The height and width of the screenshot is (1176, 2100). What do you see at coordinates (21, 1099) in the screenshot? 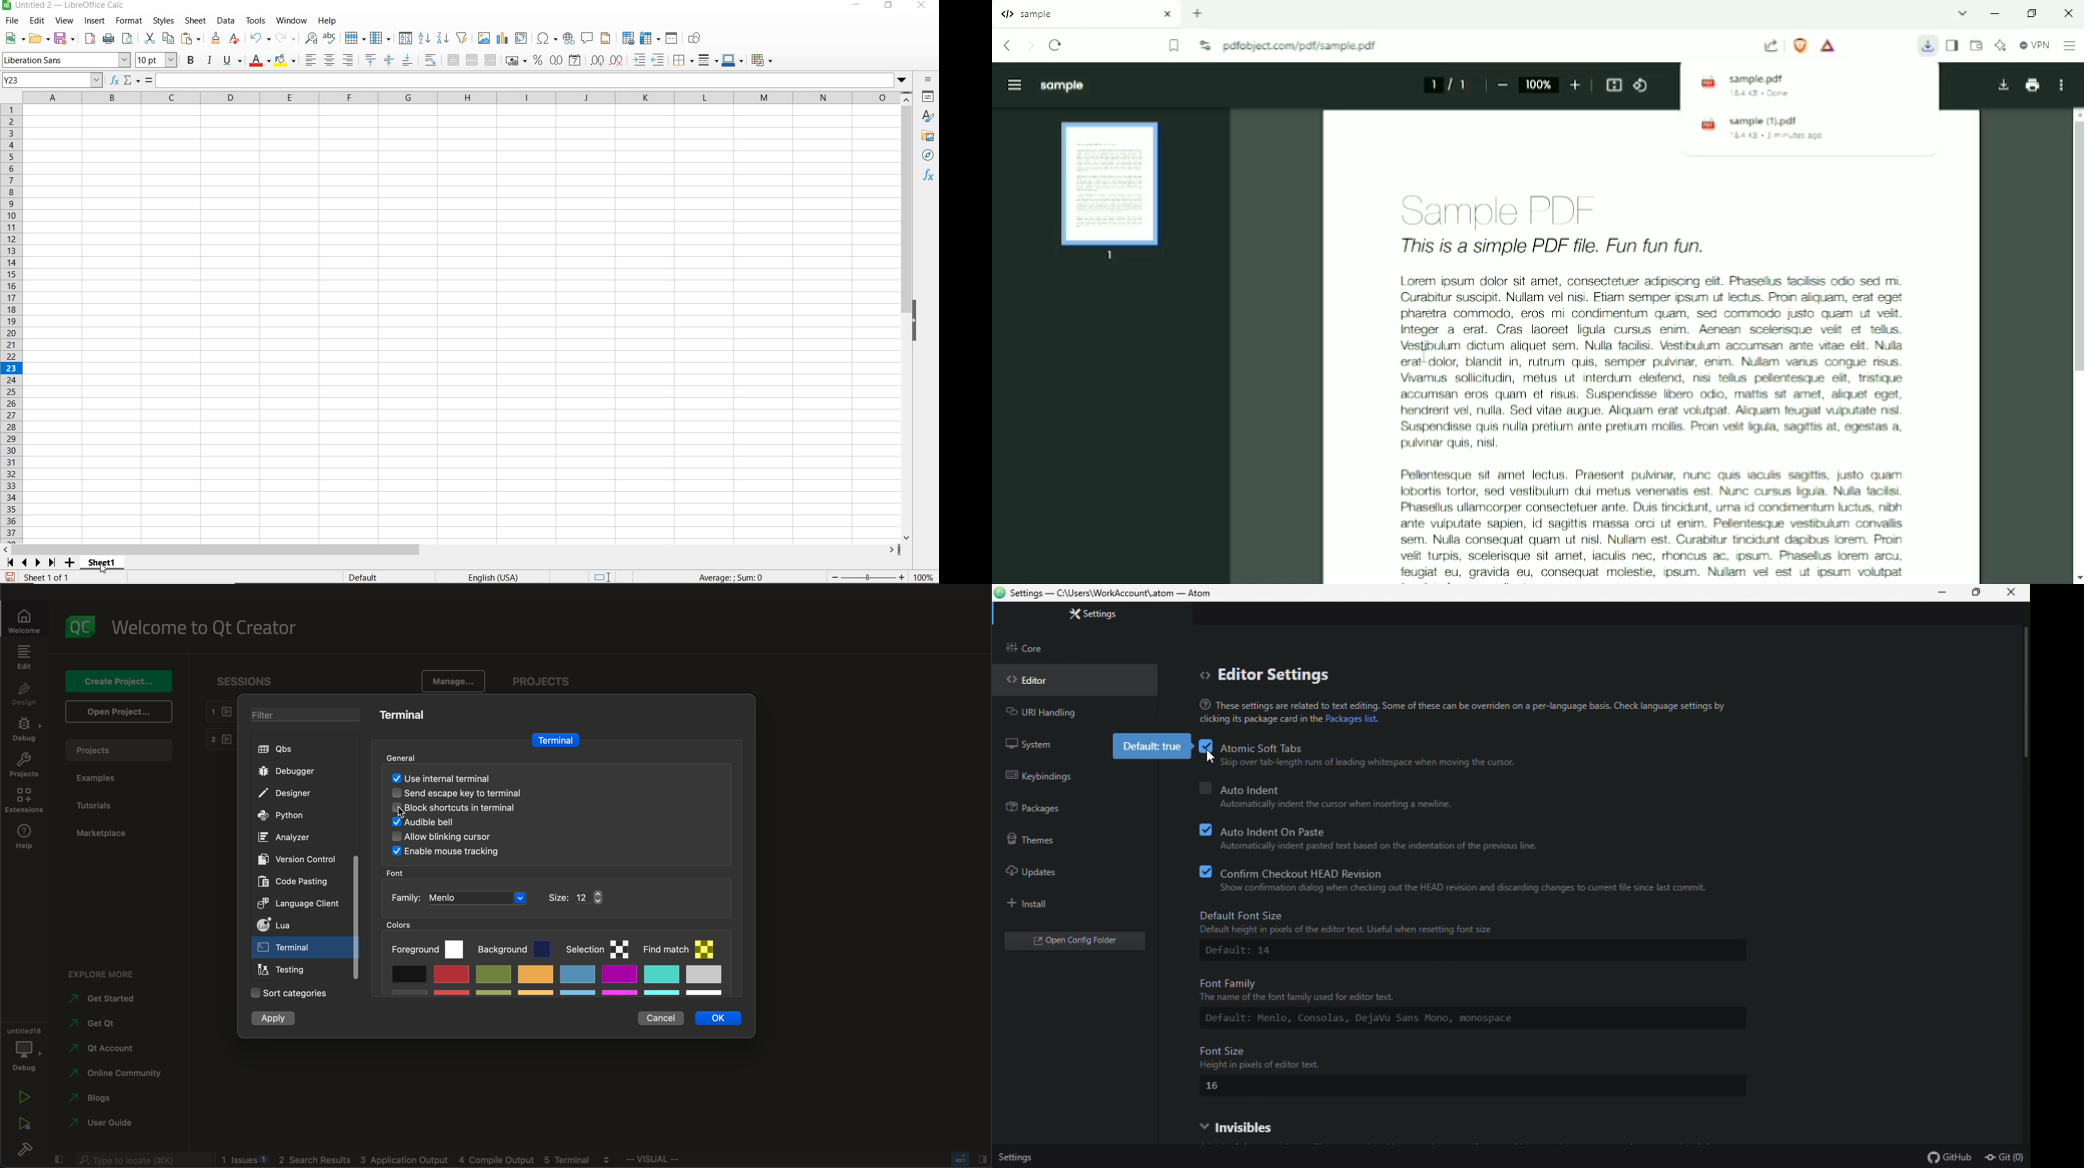
I see `run` at bounding box center [21, 1099].